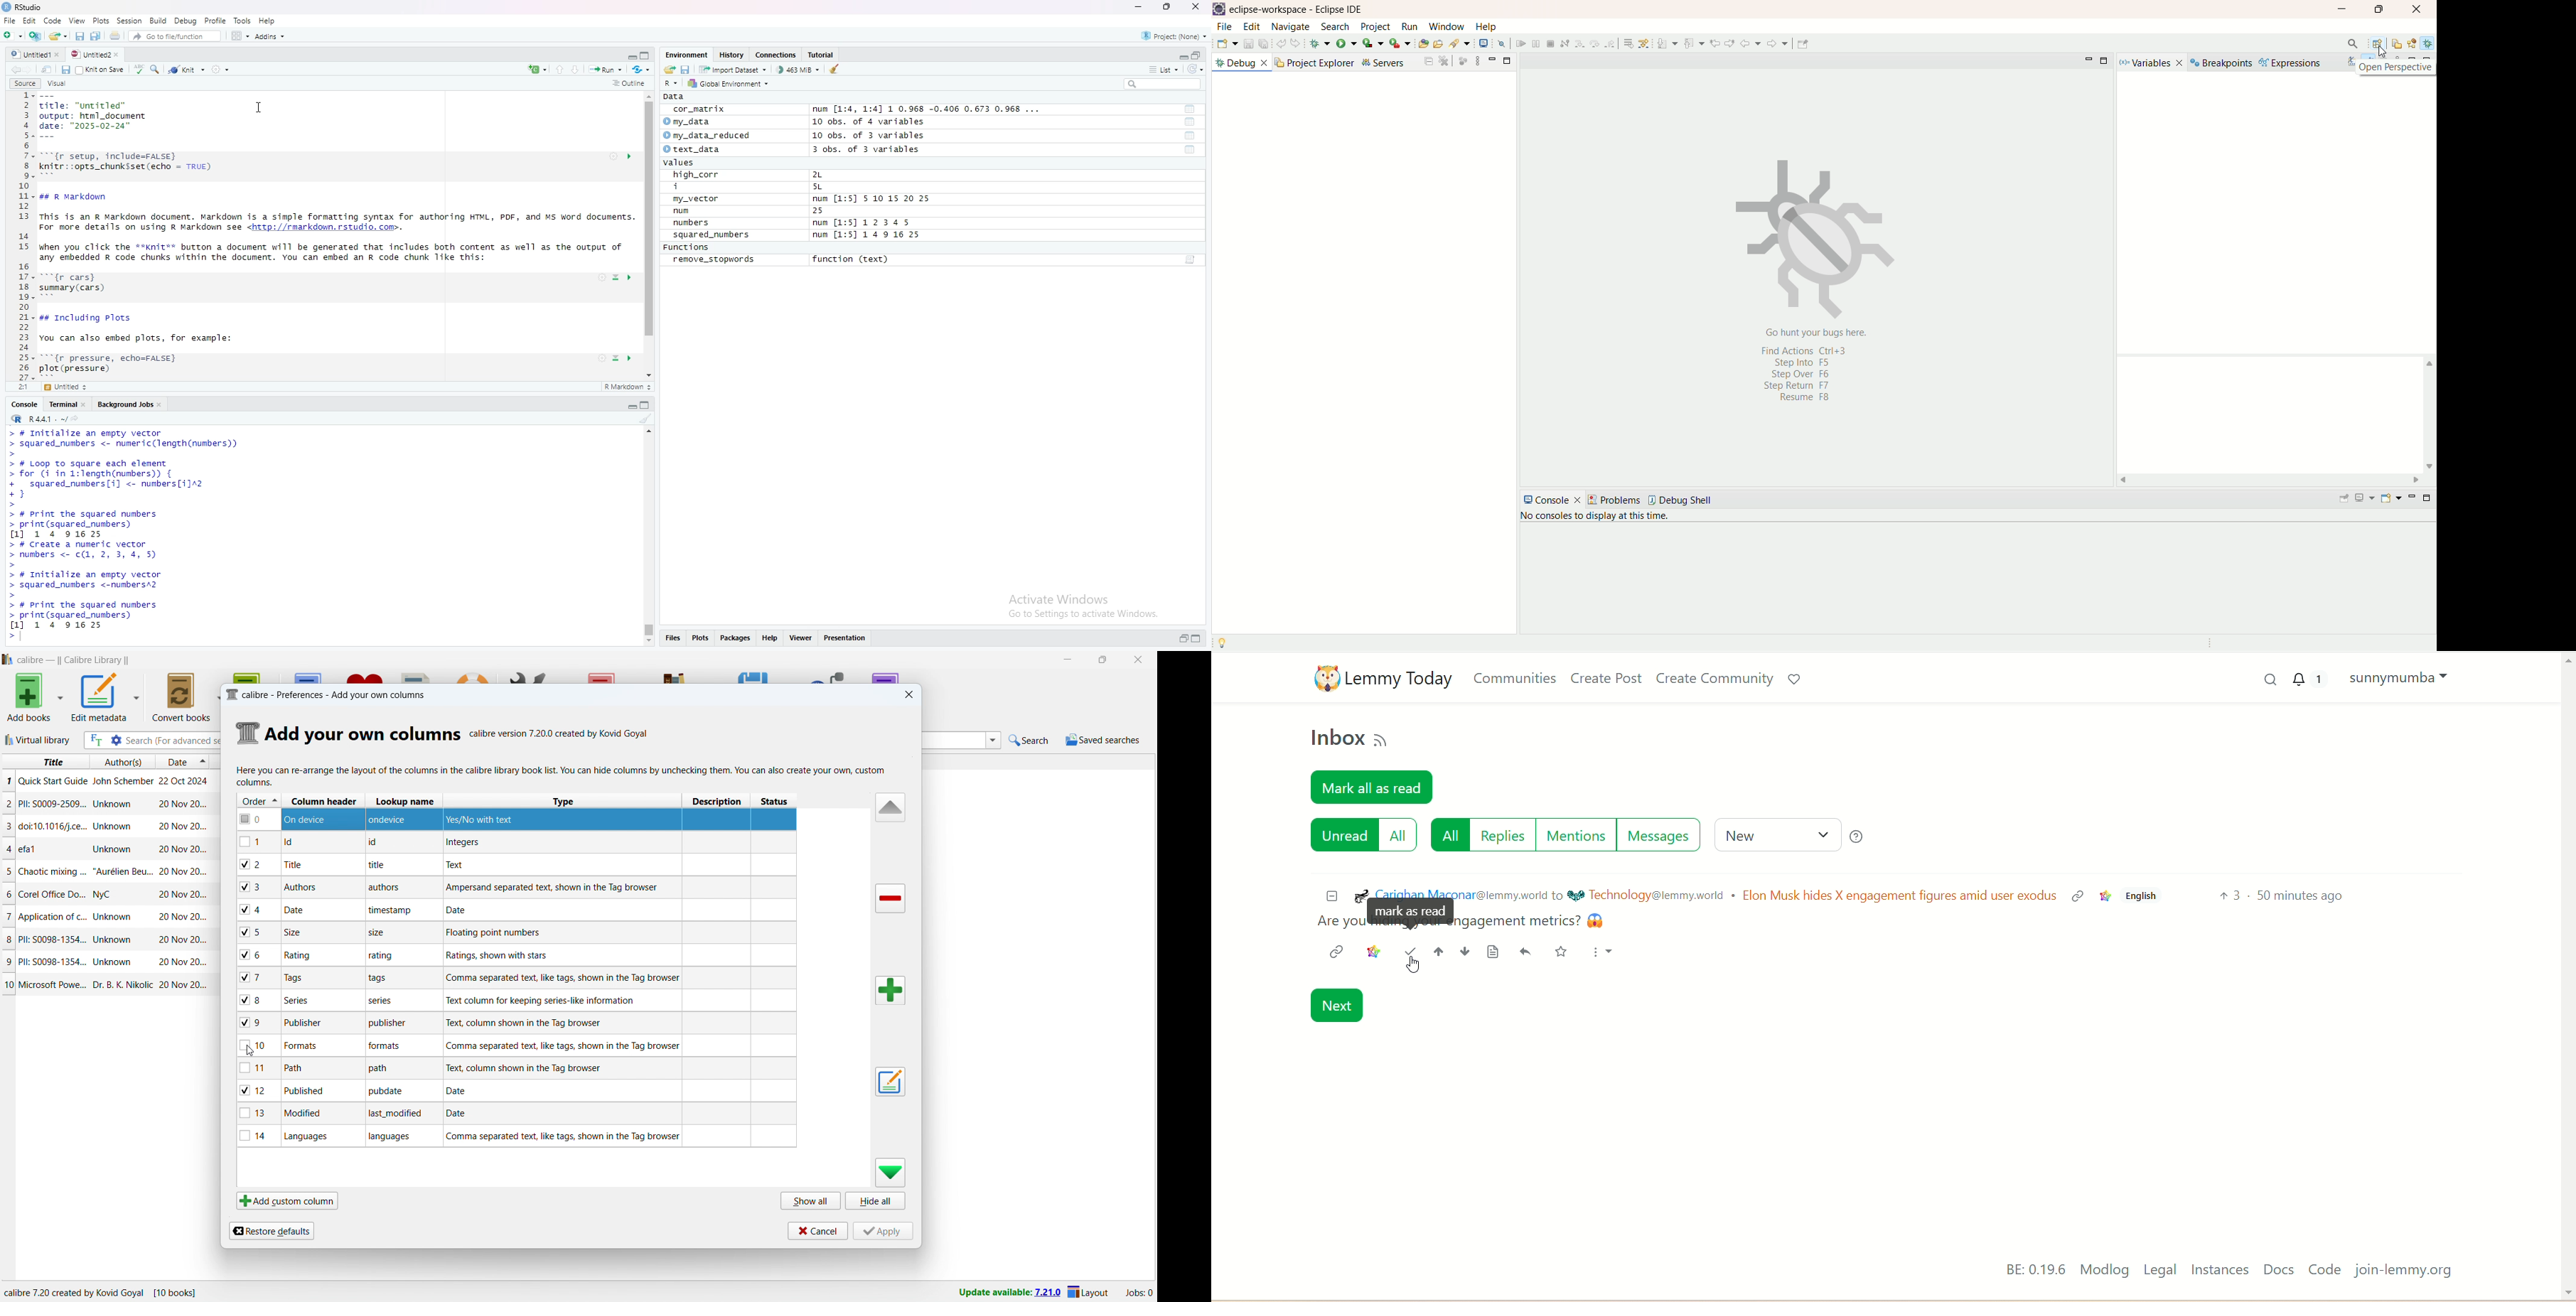  I want to click on Move back, so click(12, 69).